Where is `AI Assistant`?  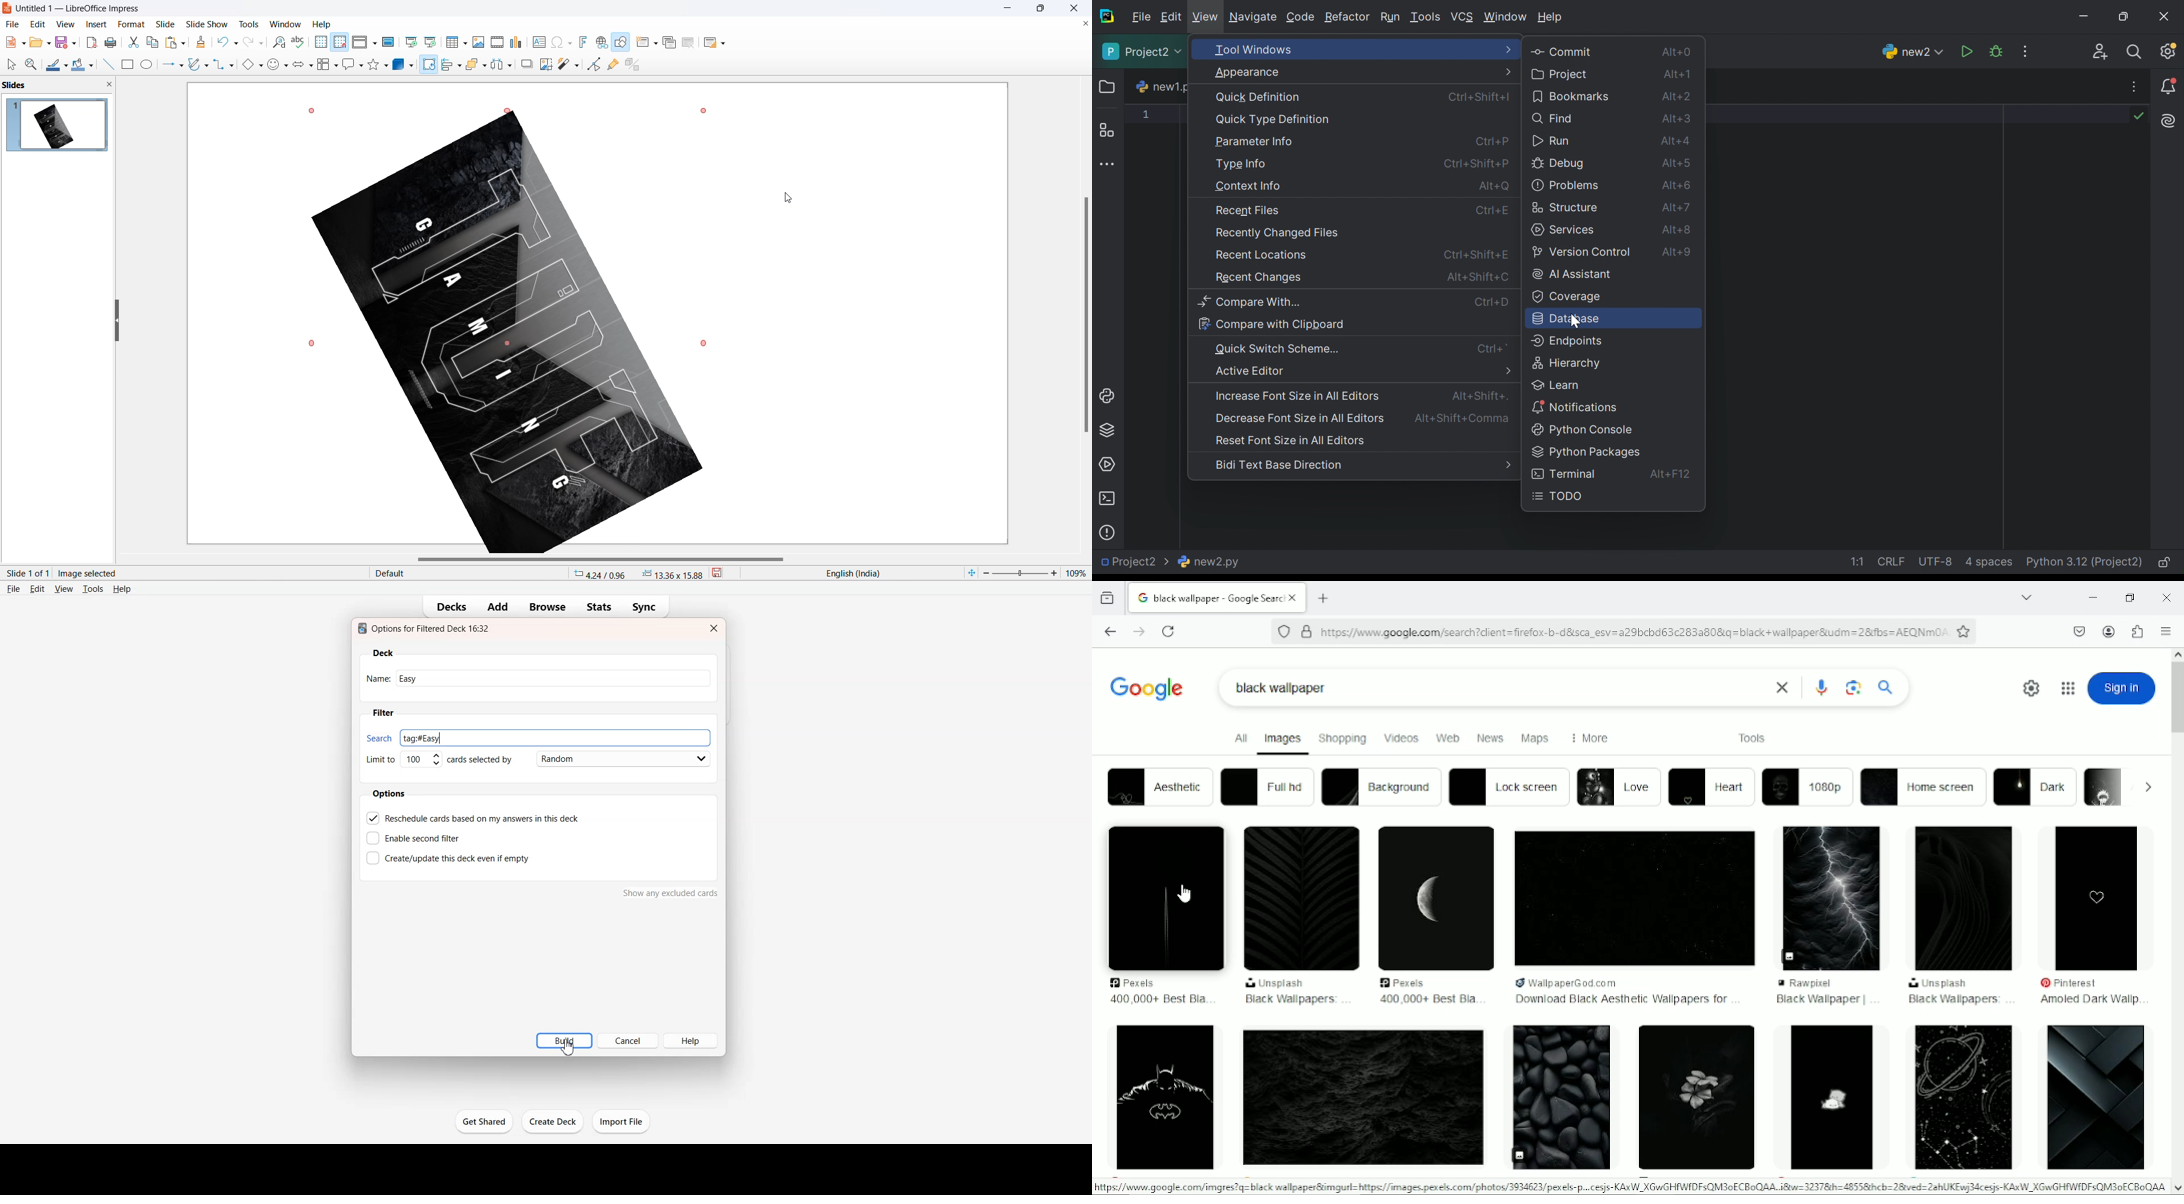 AI Assistant is located at coordinates (1572, 275).